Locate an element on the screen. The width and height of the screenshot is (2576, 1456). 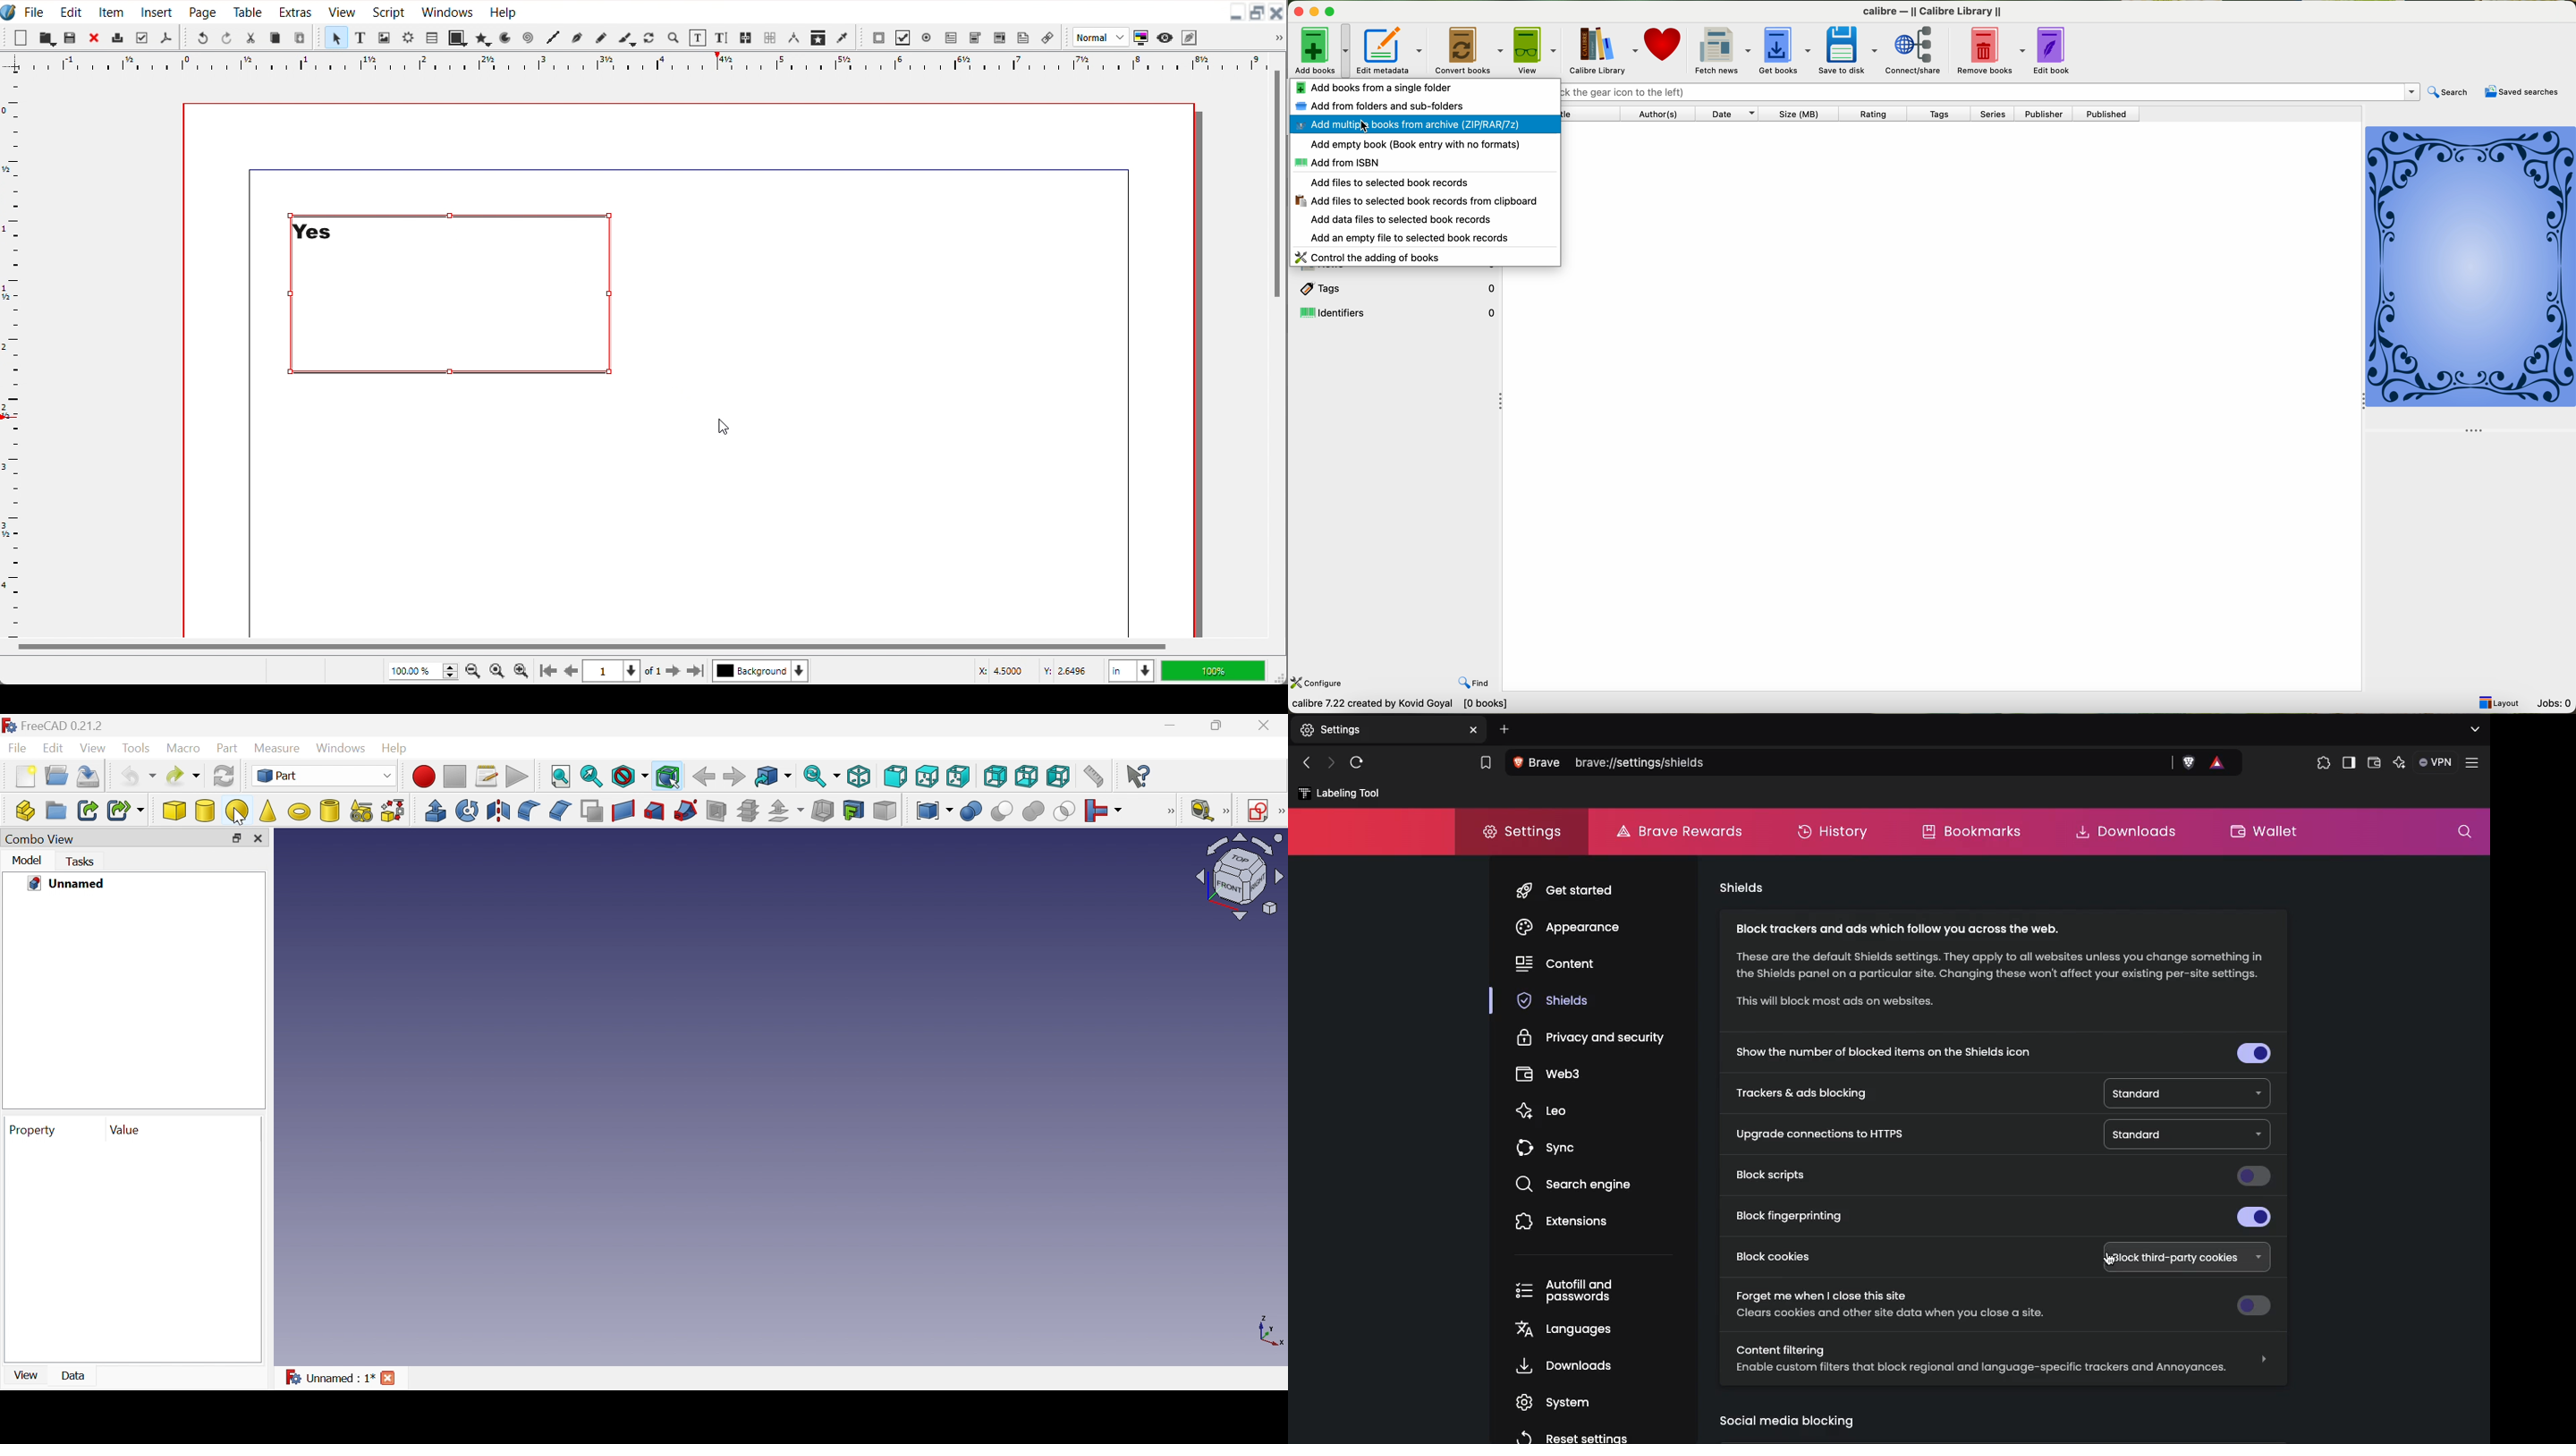
Zoom in or out is located at coordinates (672, 37).